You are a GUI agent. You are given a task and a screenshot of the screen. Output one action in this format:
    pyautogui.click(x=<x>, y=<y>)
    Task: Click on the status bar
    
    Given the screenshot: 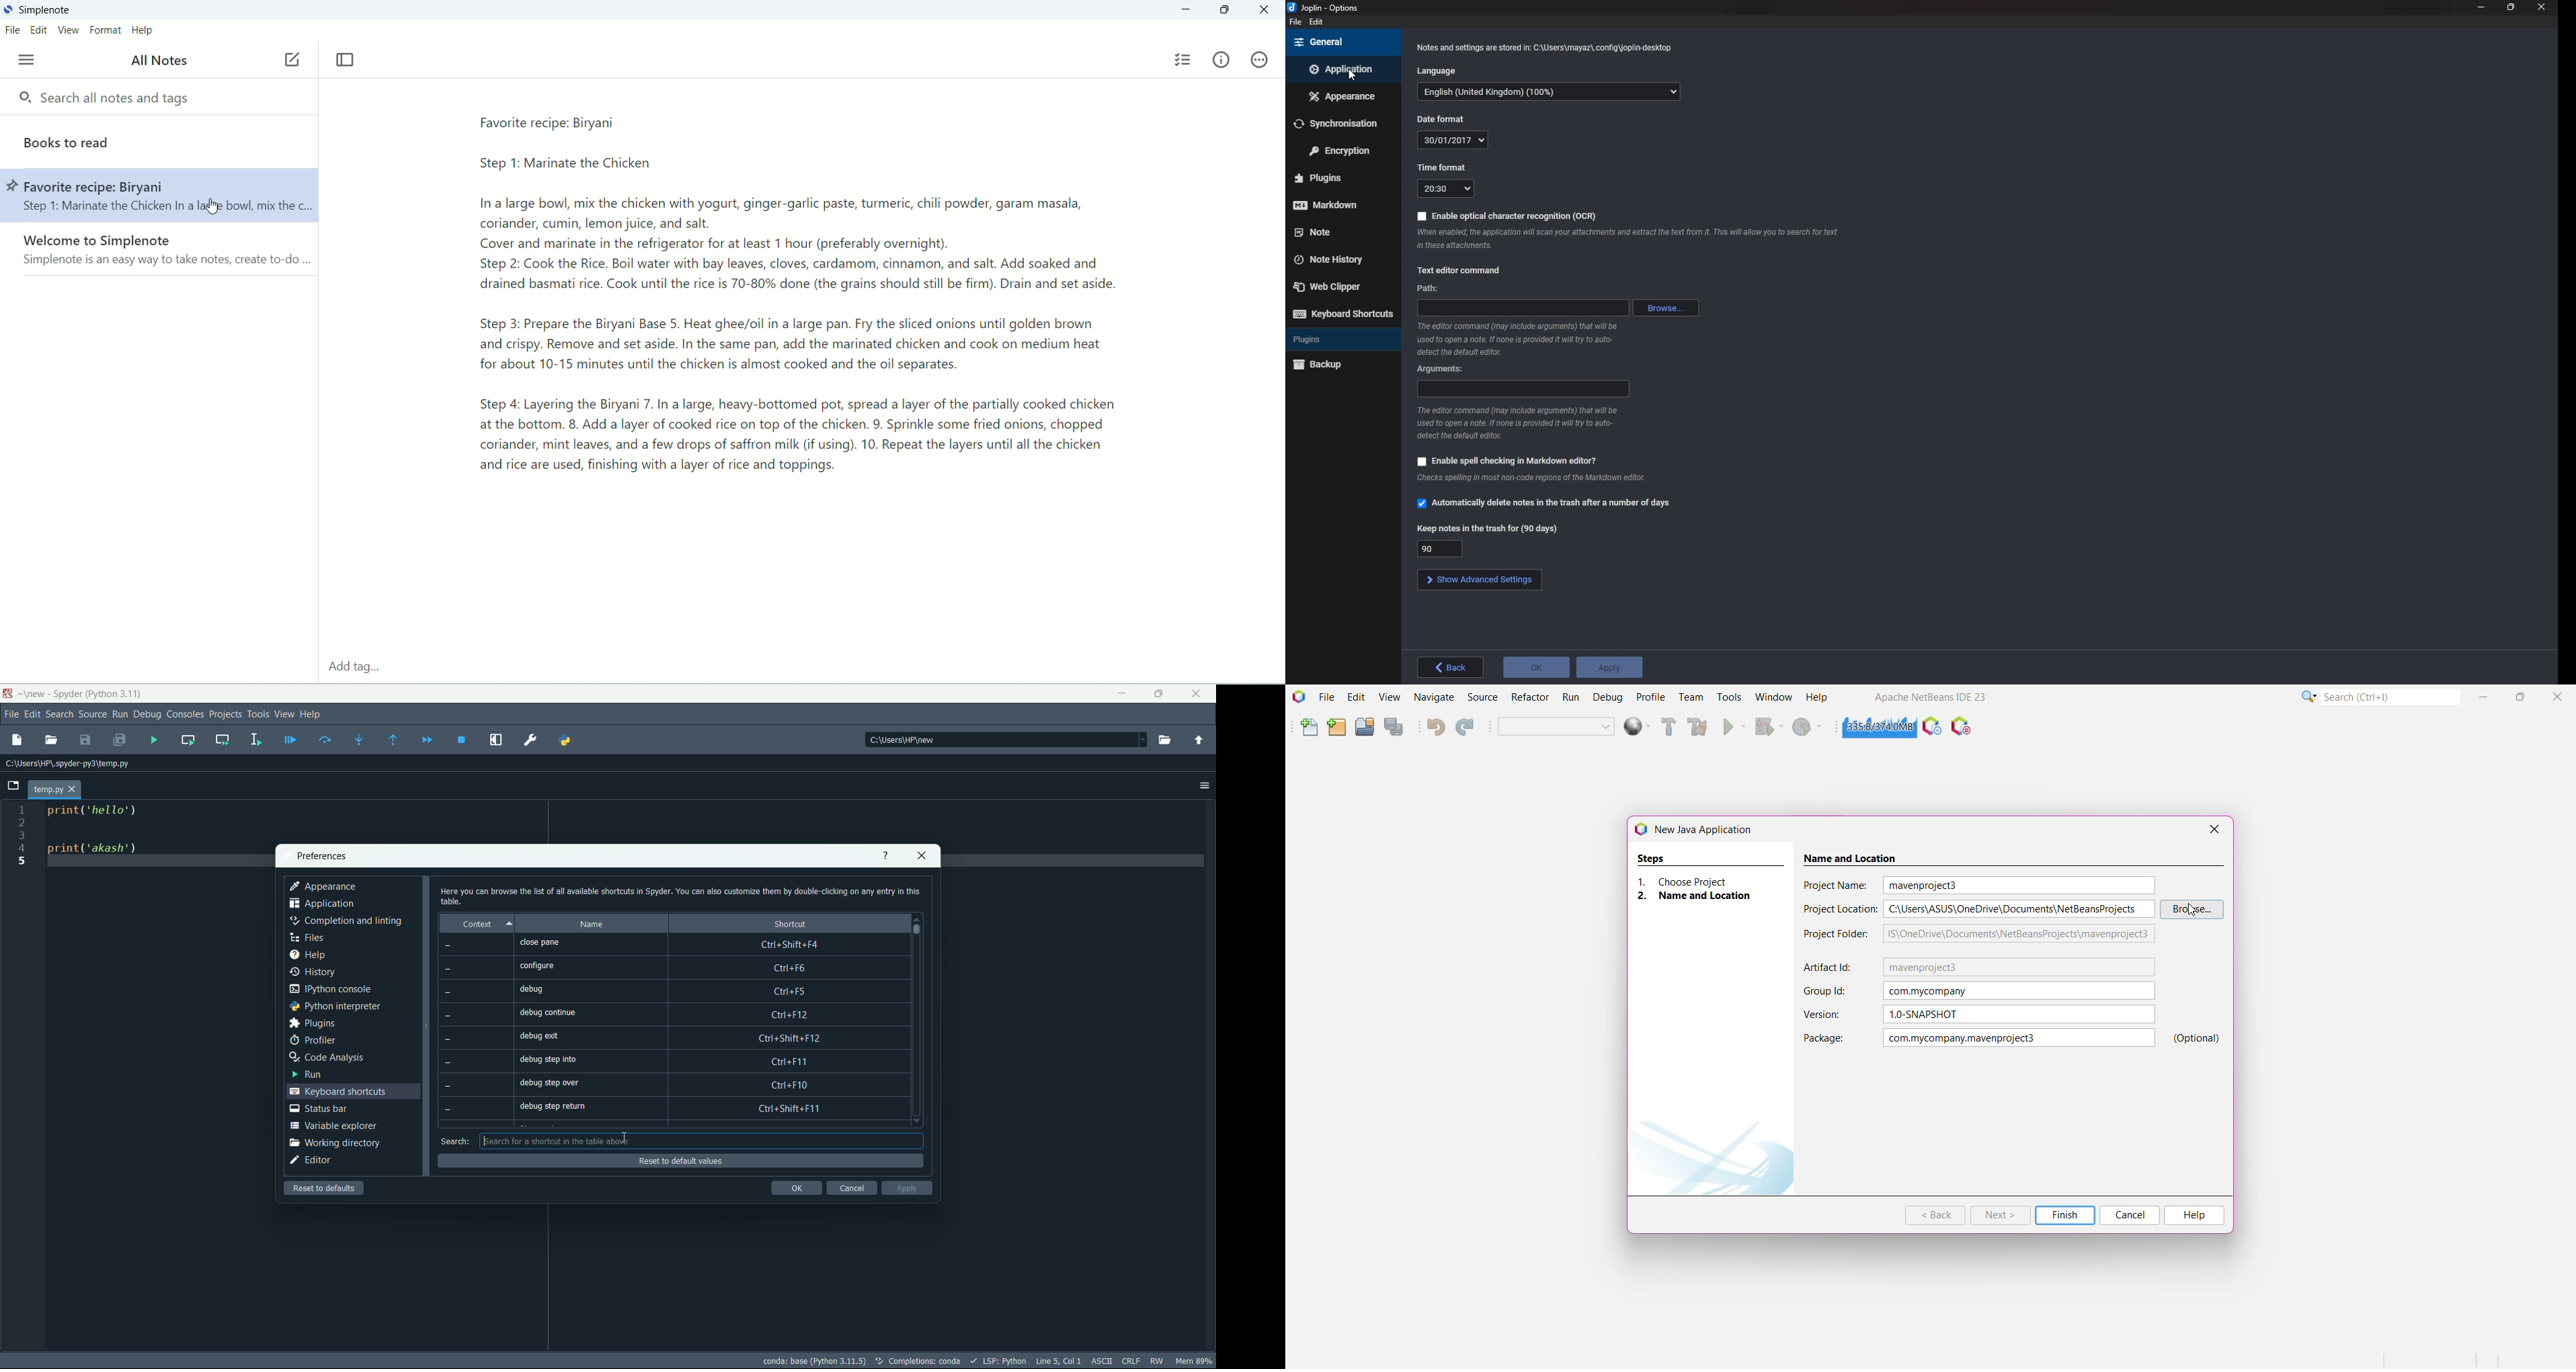 What is the action you would take?
    pyautogui.click(x=318, y=1109)
    